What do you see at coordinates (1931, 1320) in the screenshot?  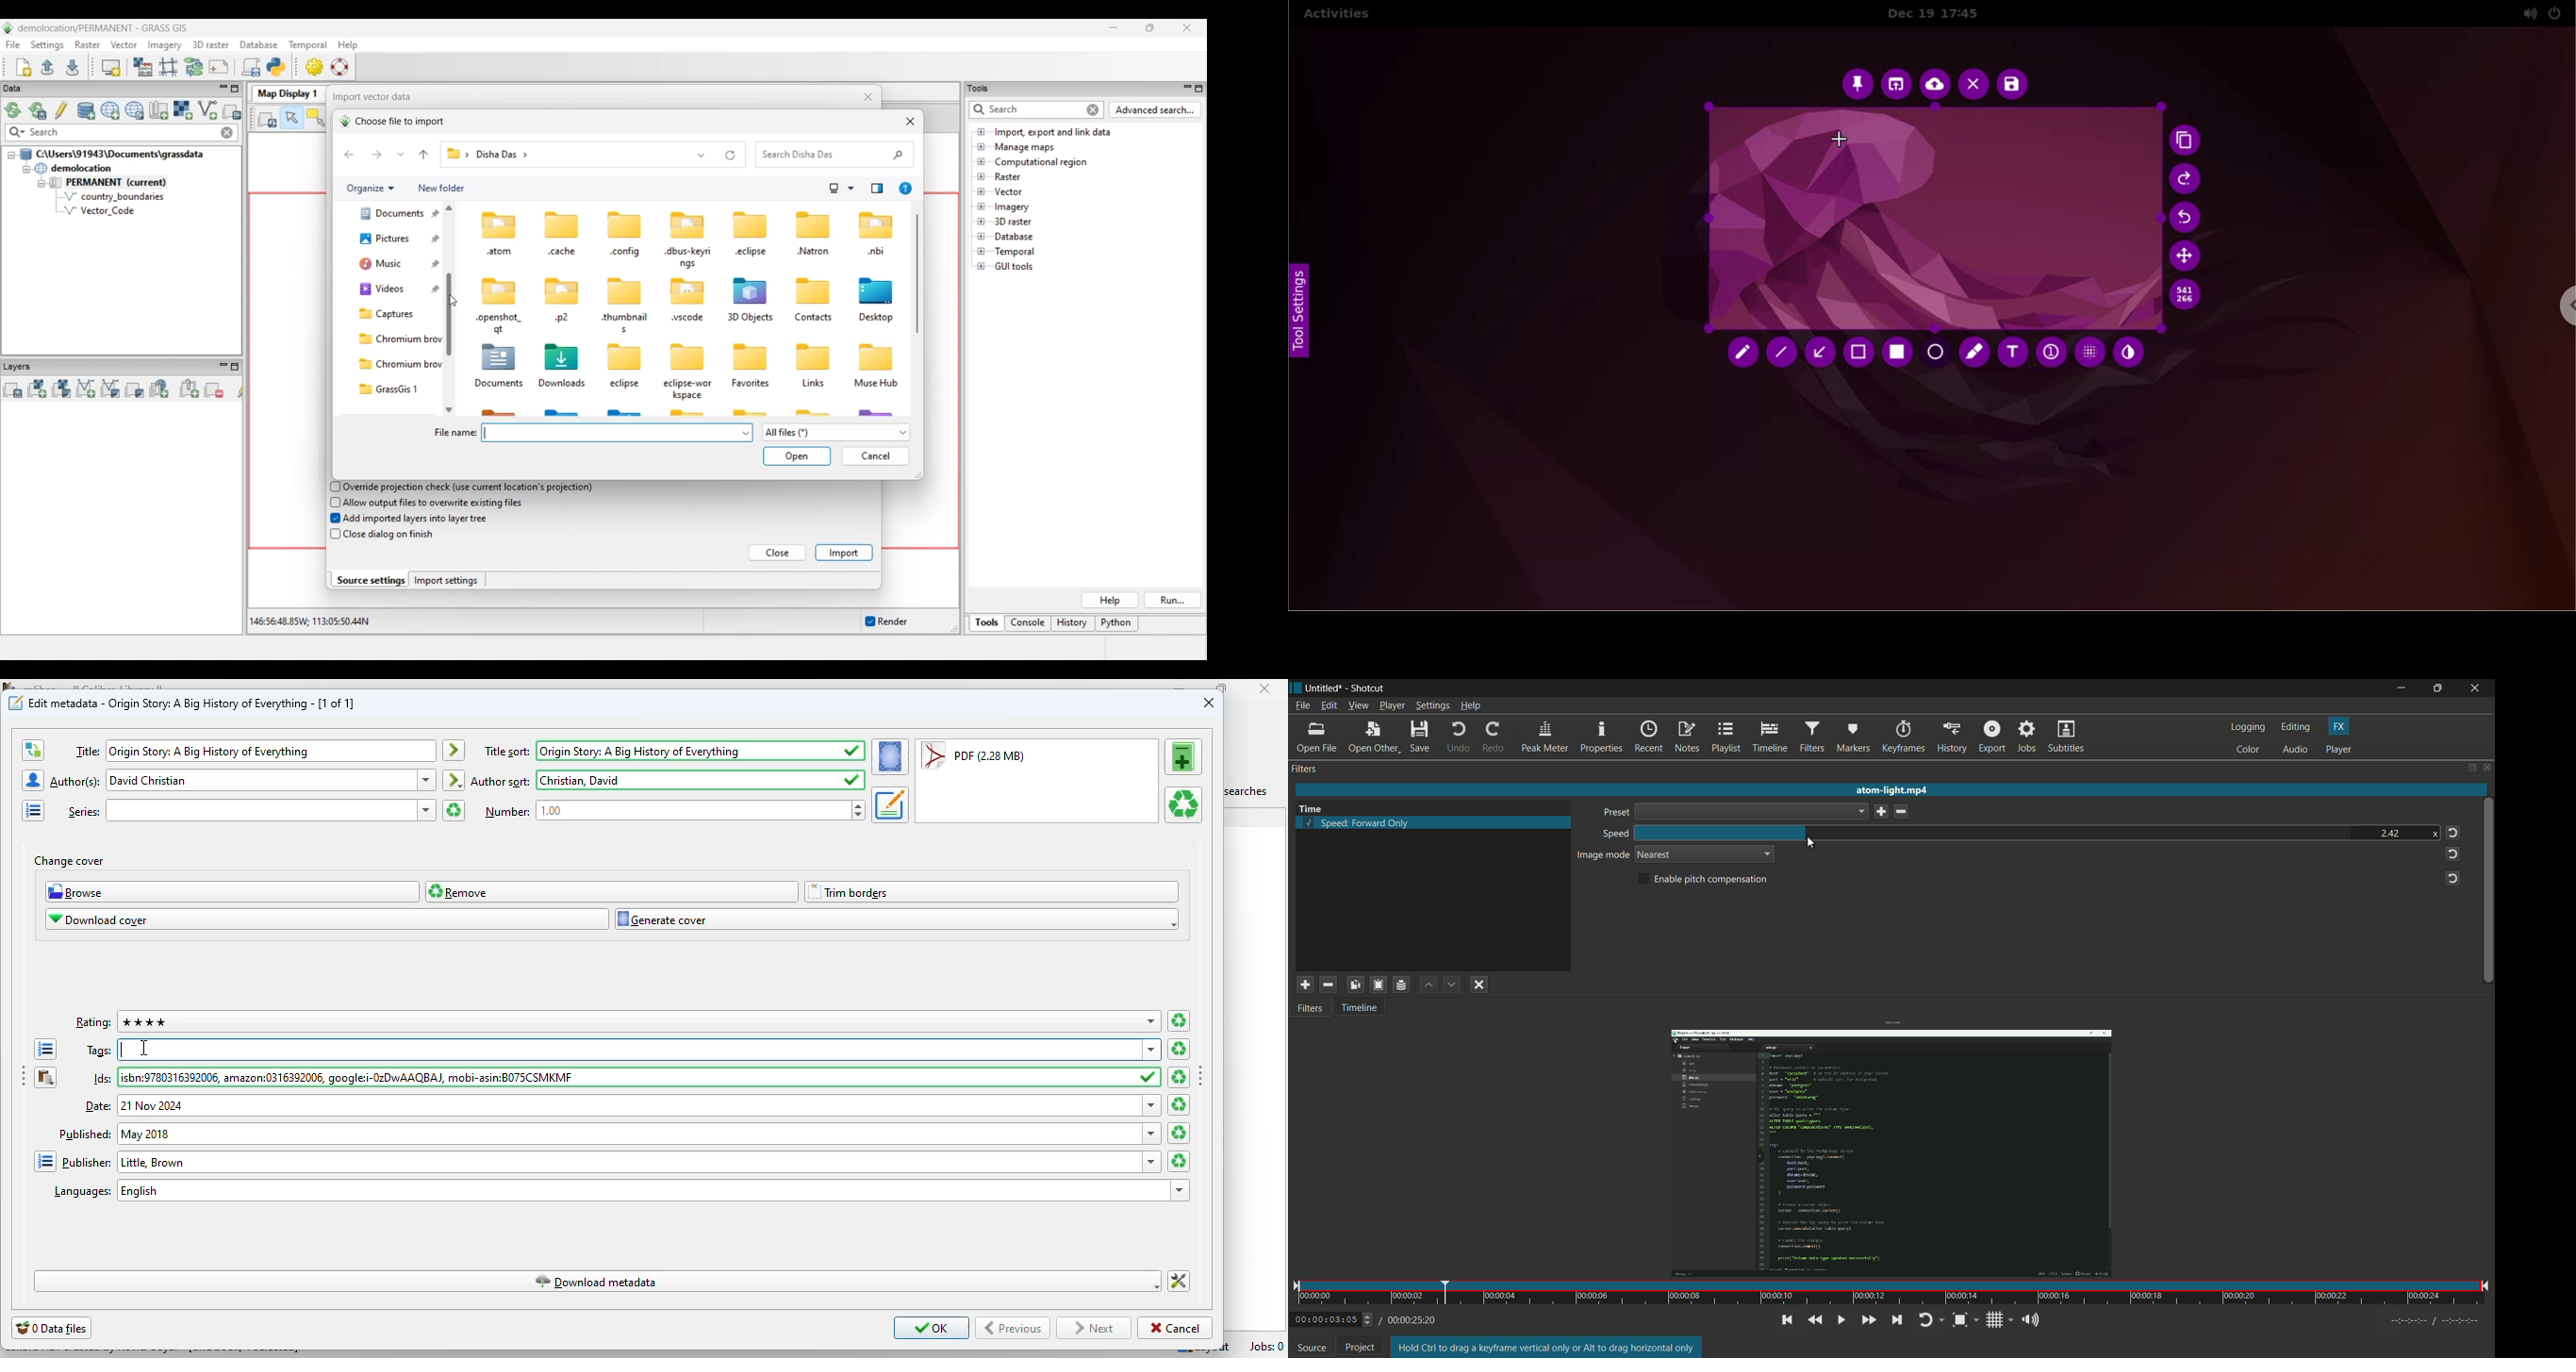 I see `toggle player looping` at bounding box center [1931, 1320].